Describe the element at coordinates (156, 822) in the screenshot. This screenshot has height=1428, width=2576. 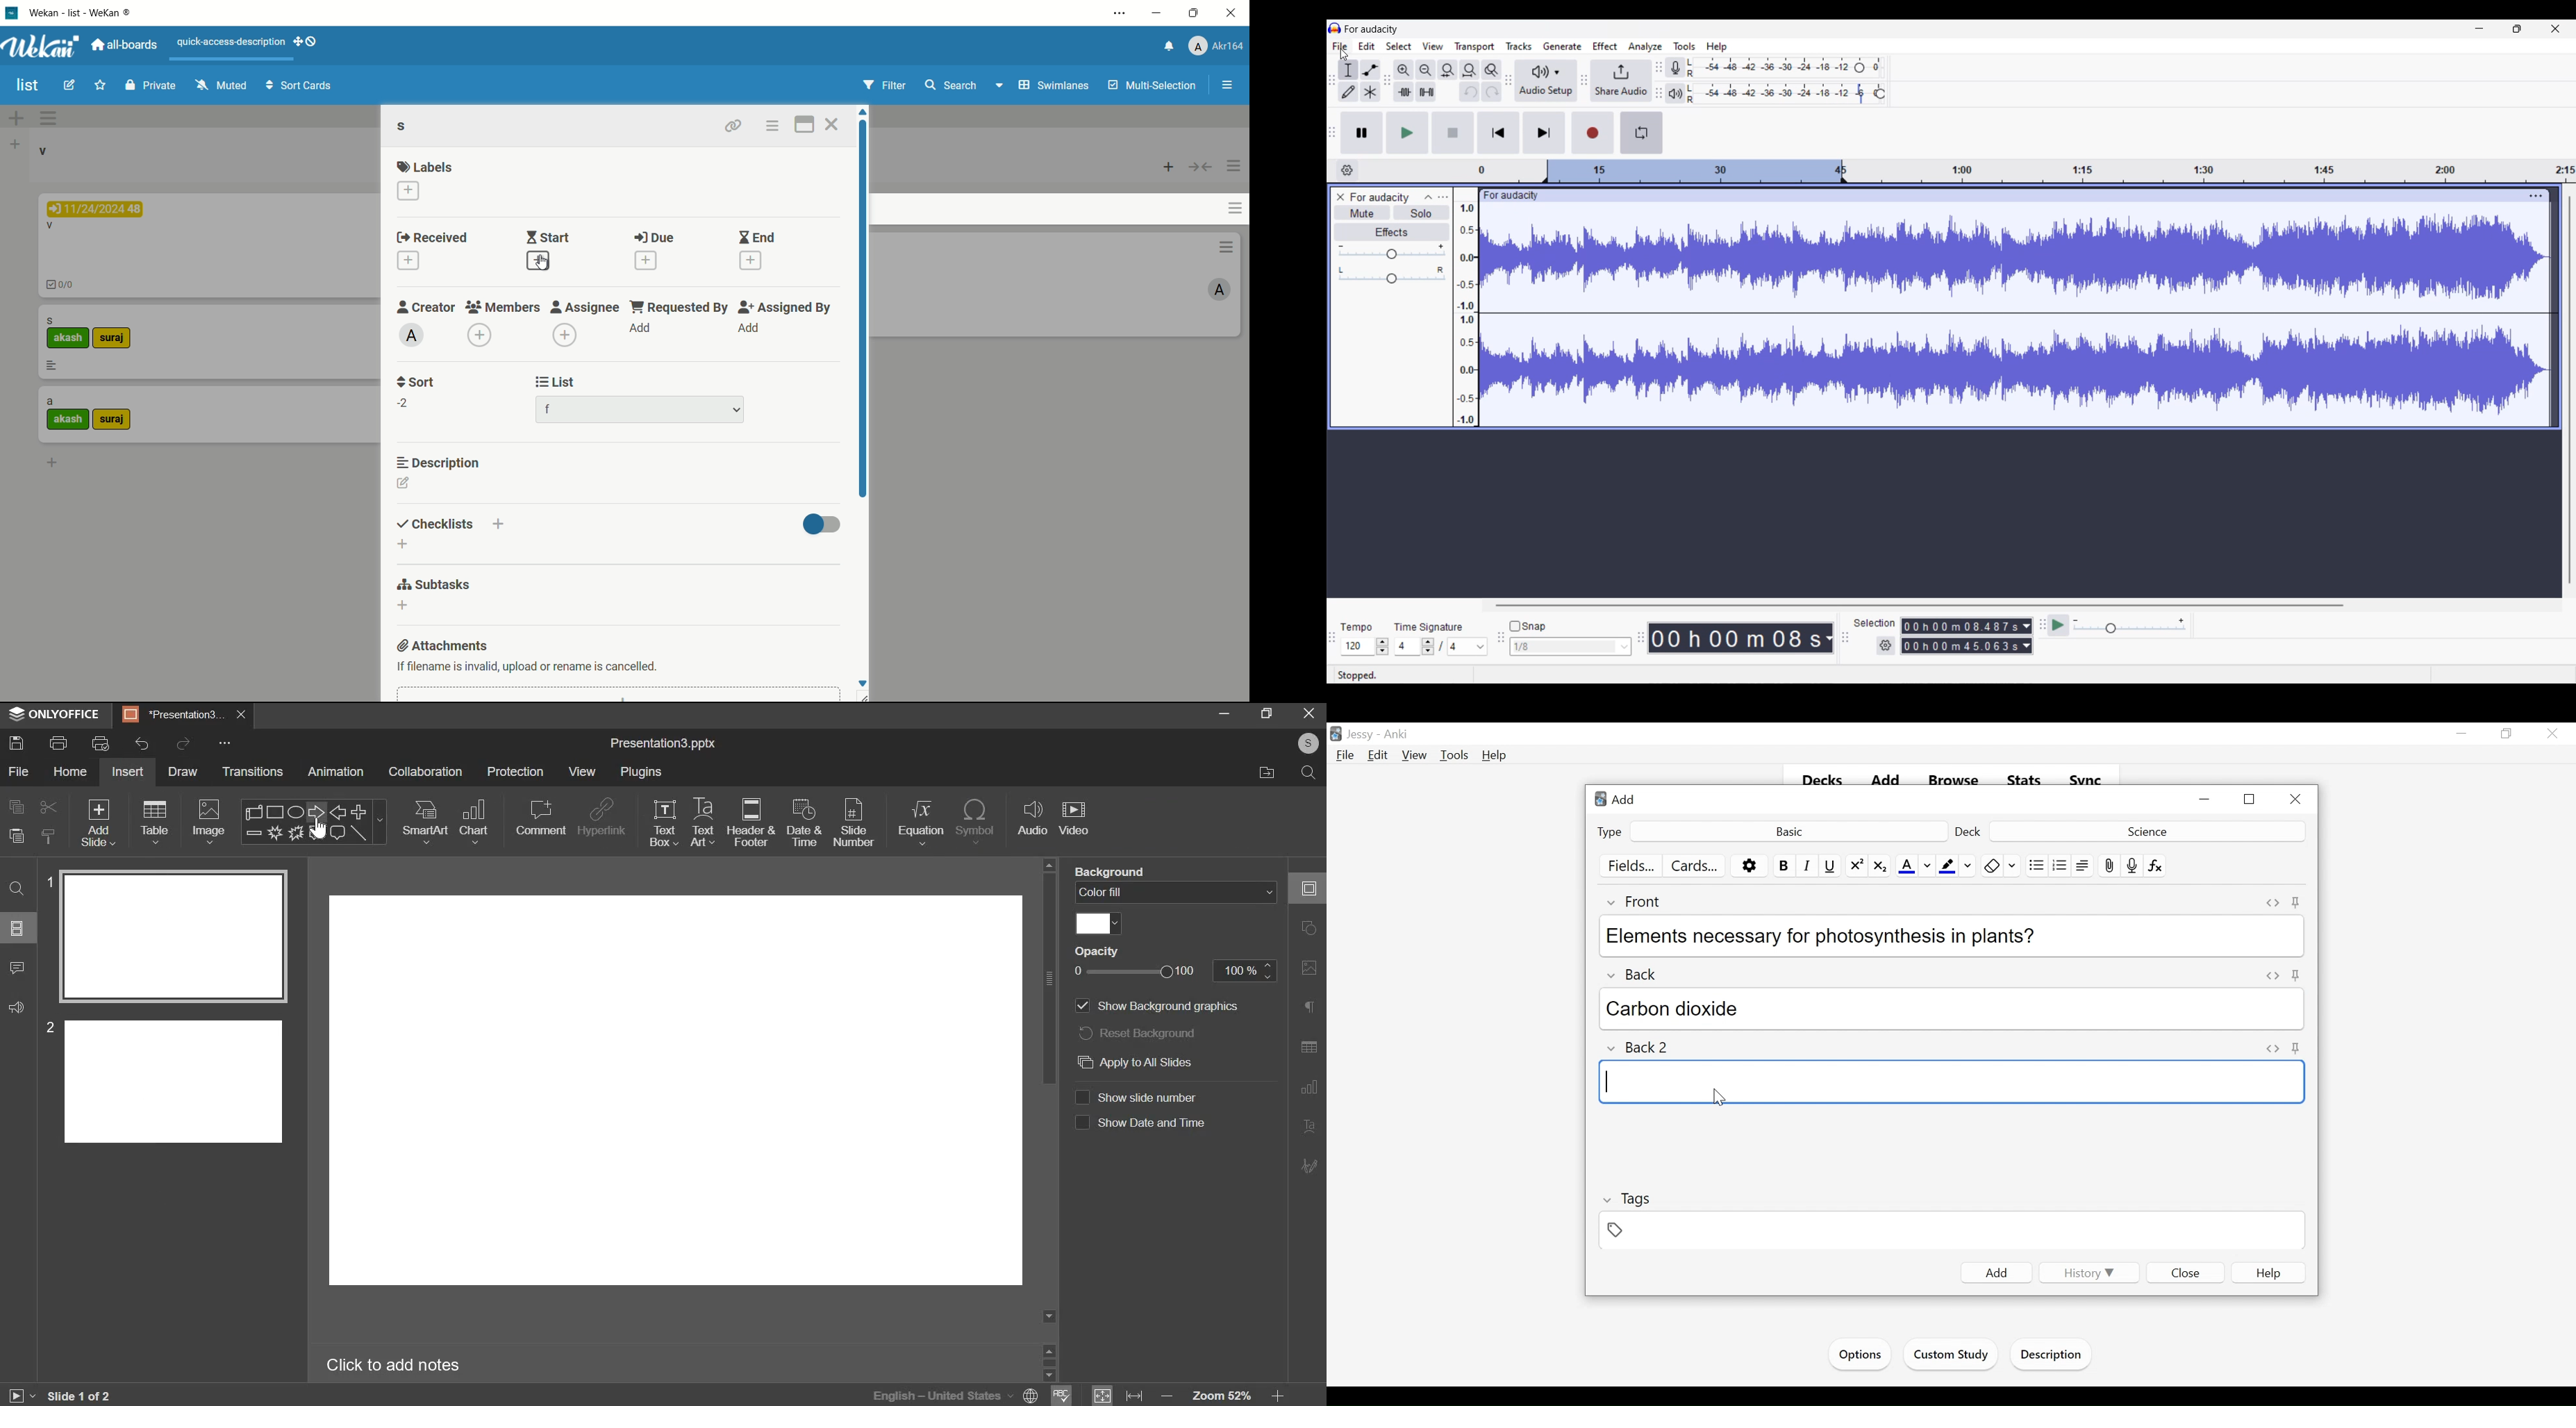
I see `table` at that location.